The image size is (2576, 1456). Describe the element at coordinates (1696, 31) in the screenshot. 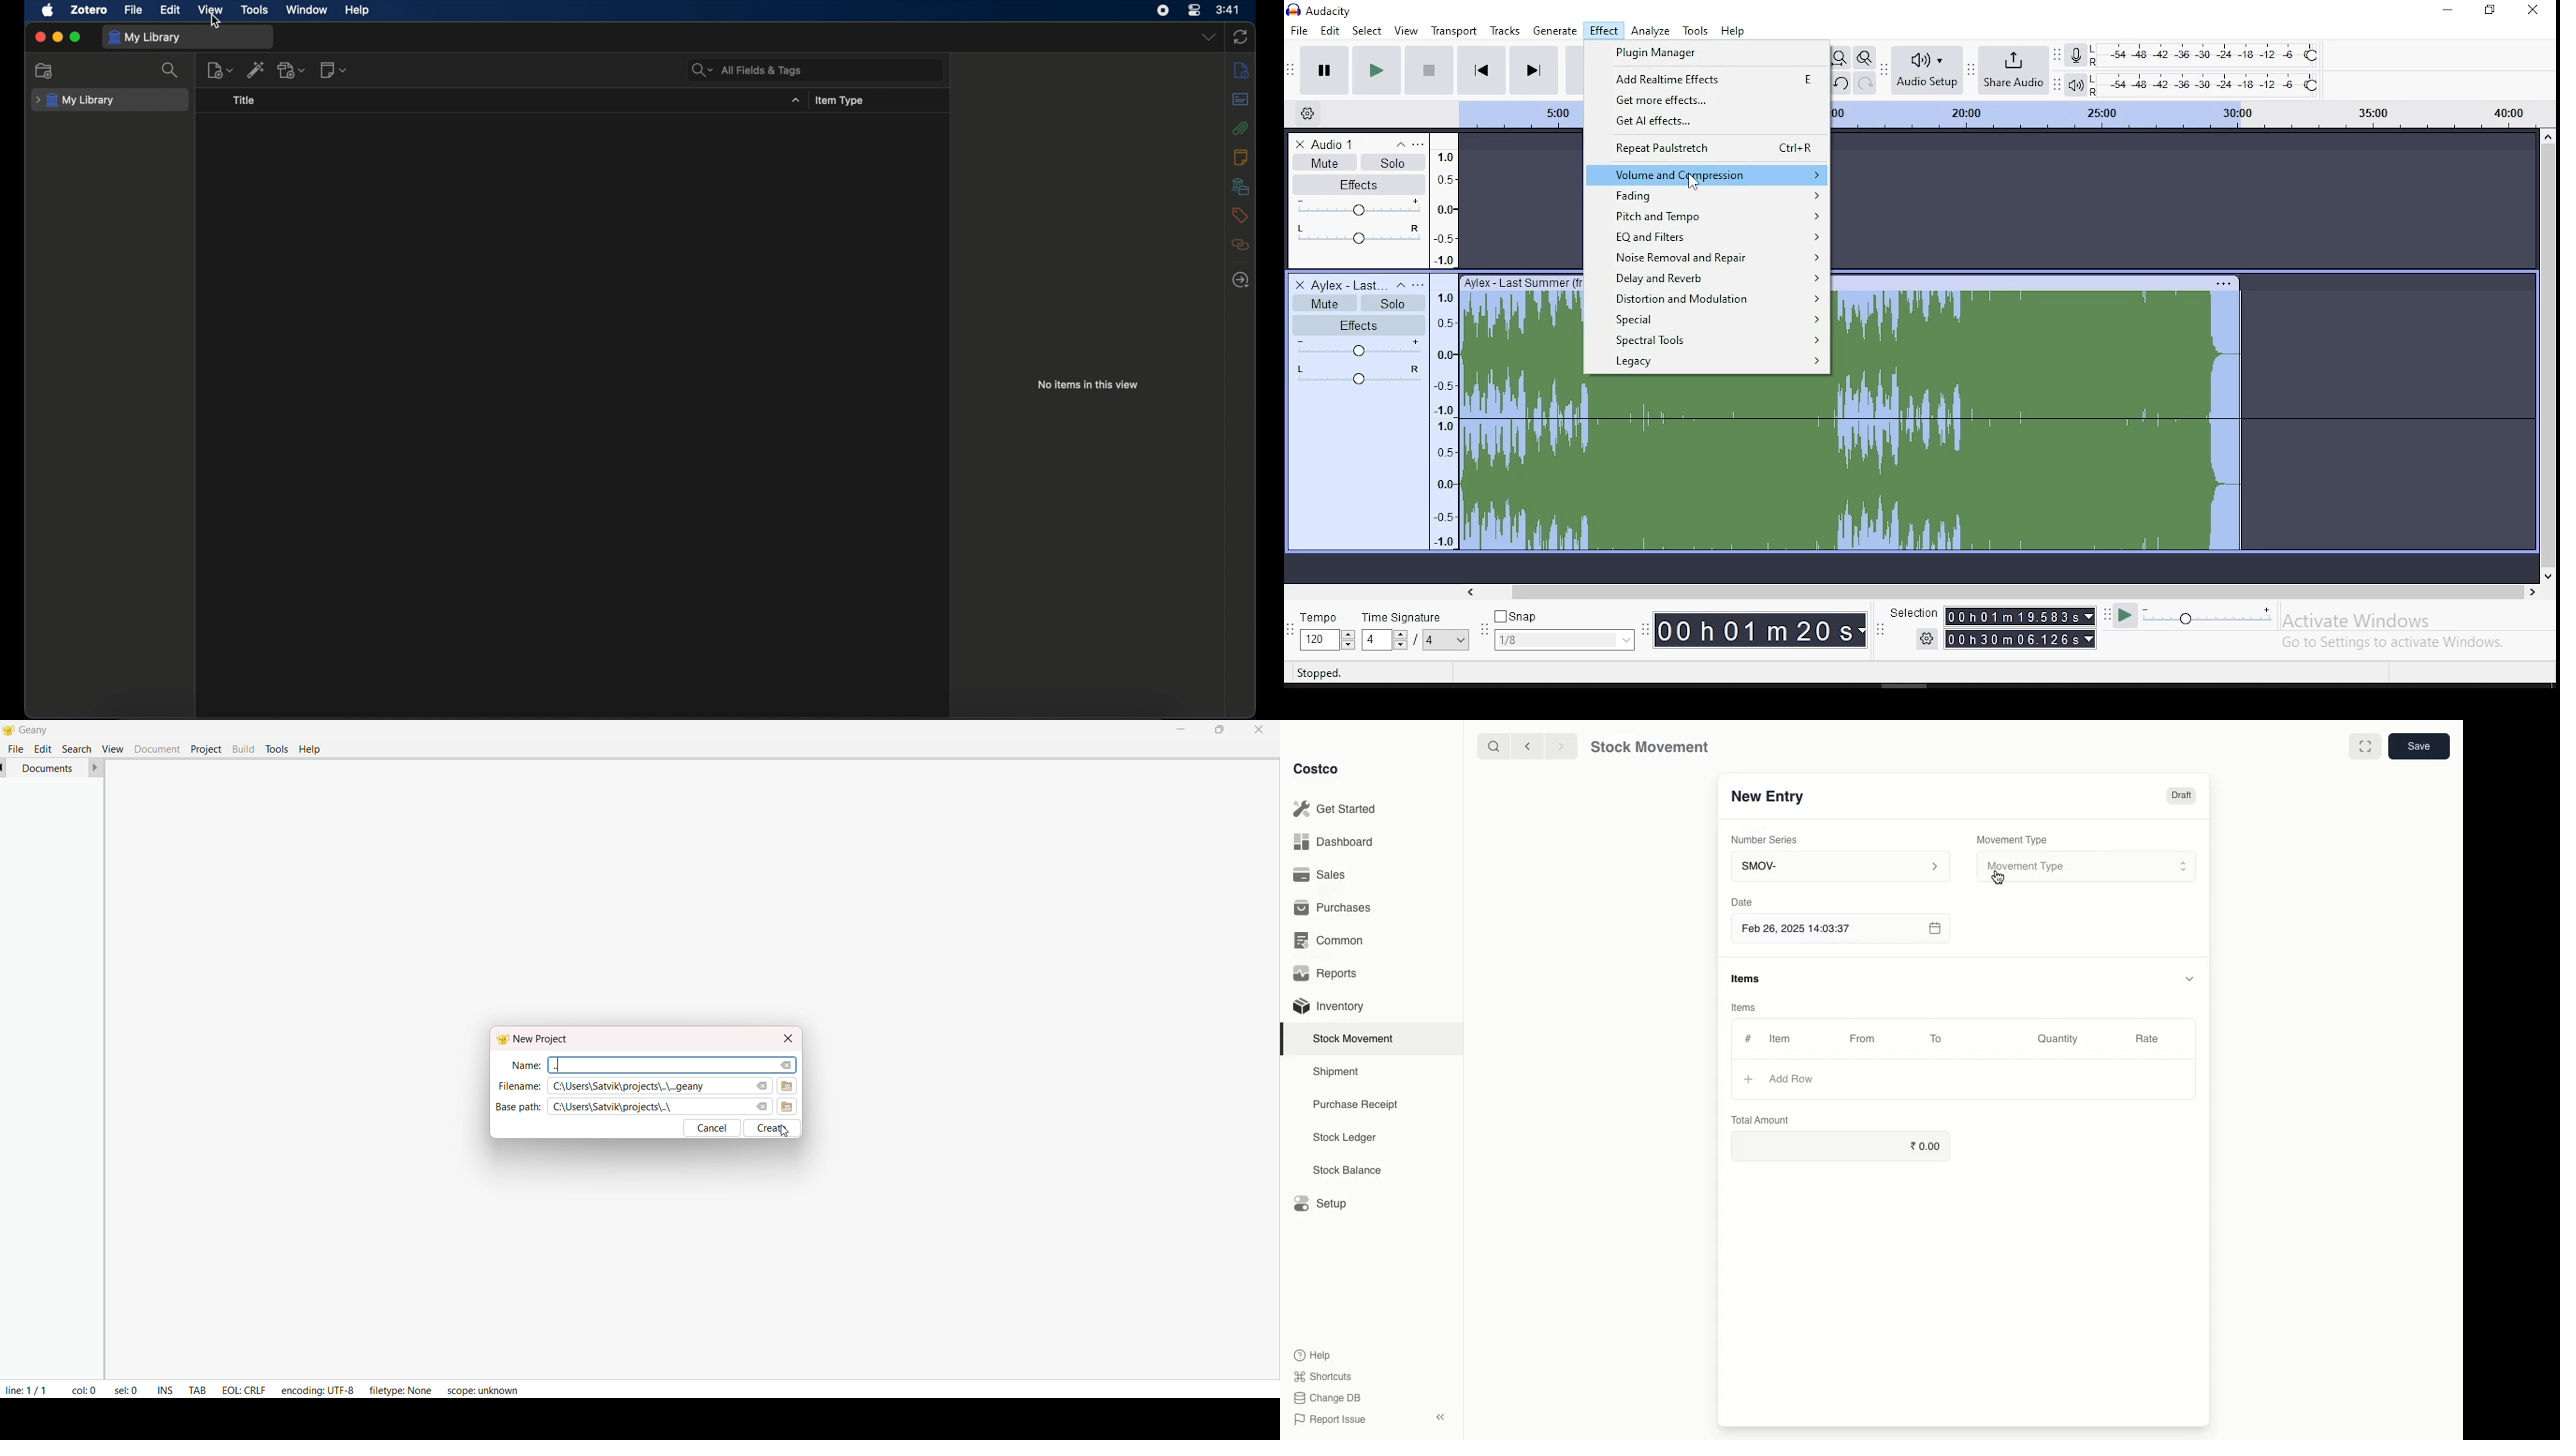

I see `tools` at that location.